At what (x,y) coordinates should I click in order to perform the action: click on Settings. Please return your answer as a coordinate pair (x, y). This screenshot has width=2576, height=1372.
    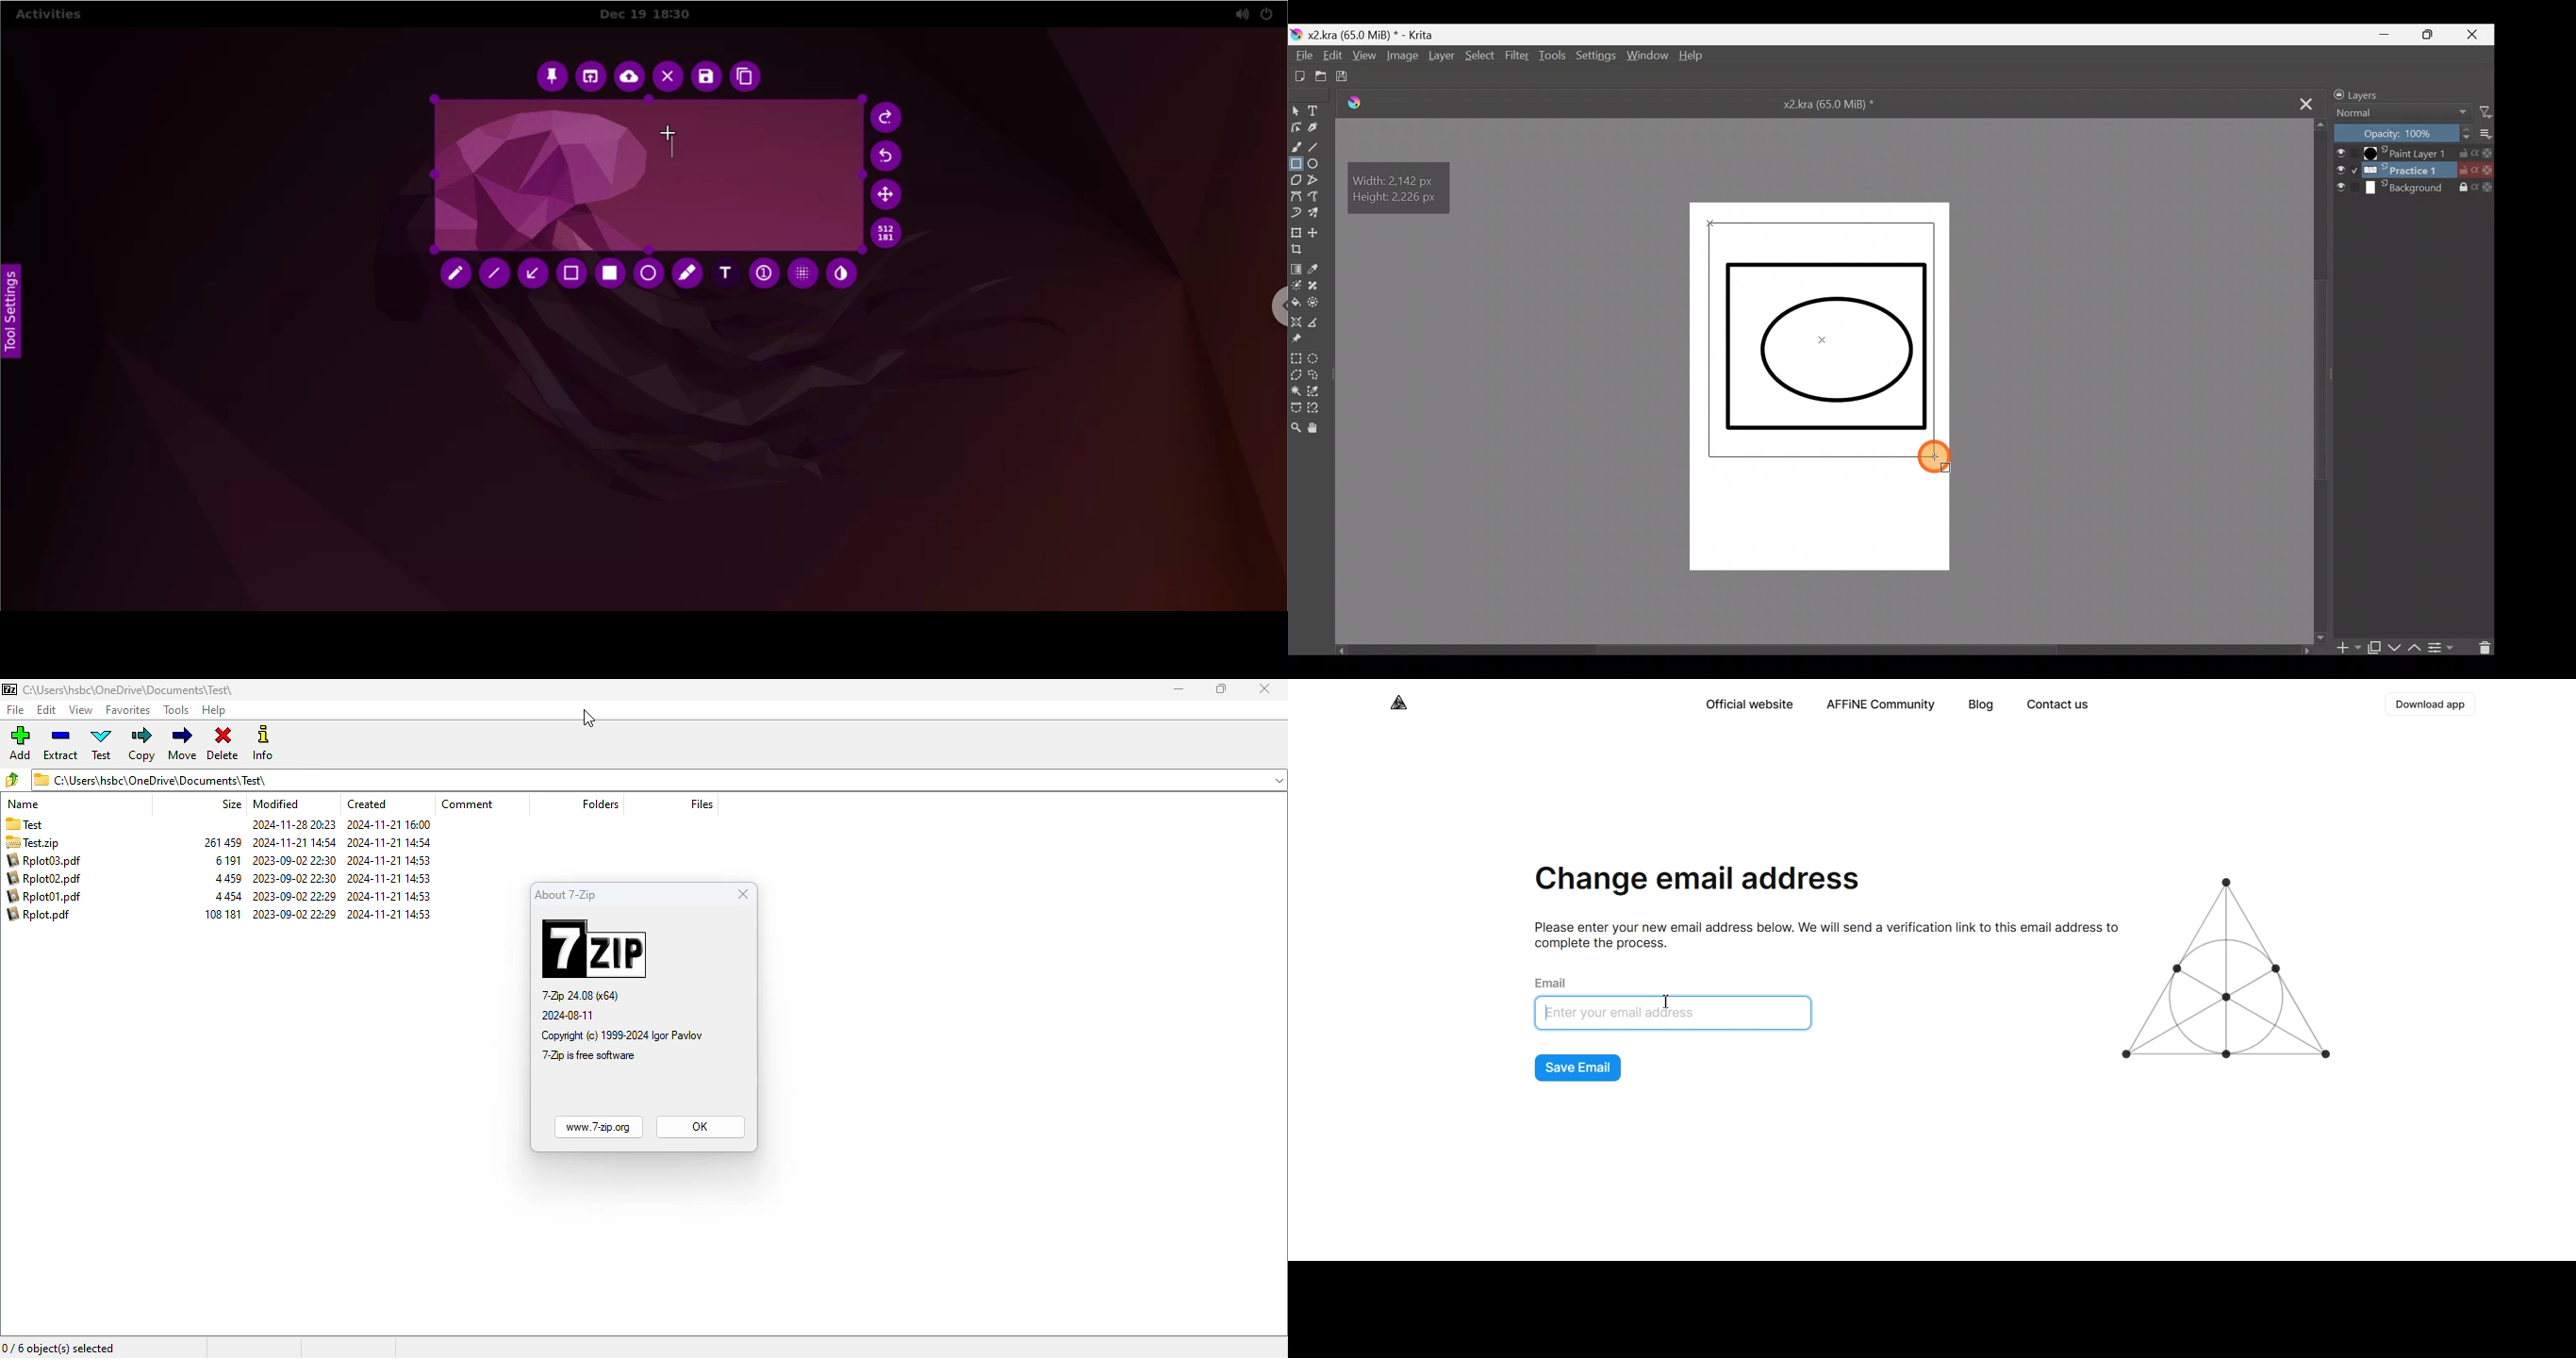
    Looking at the image, I should click on (1595, 57).